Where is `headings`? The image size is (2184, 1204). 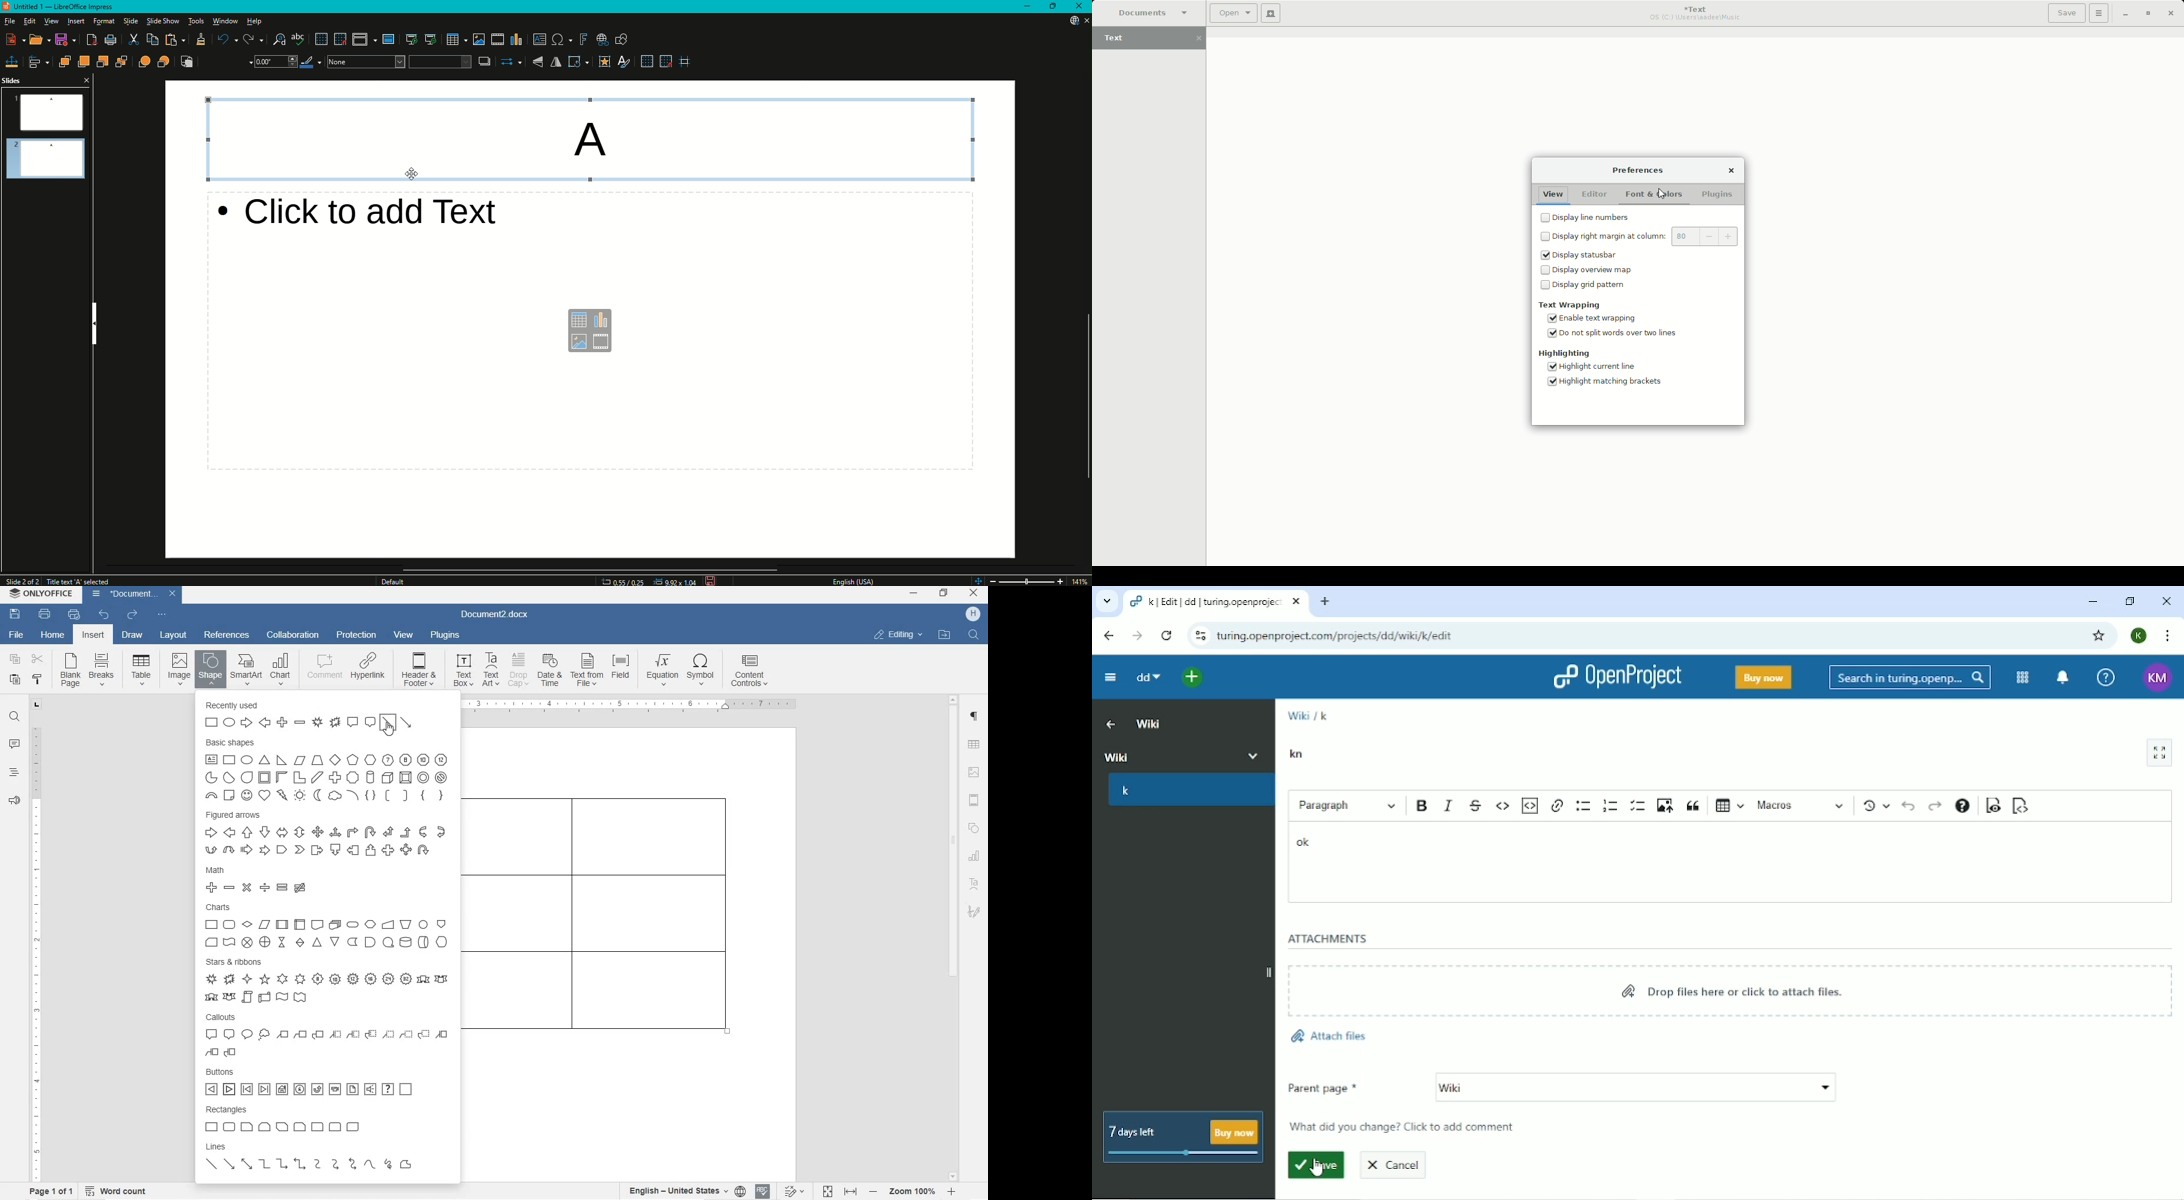 headings is located at coordinates (14, 772).